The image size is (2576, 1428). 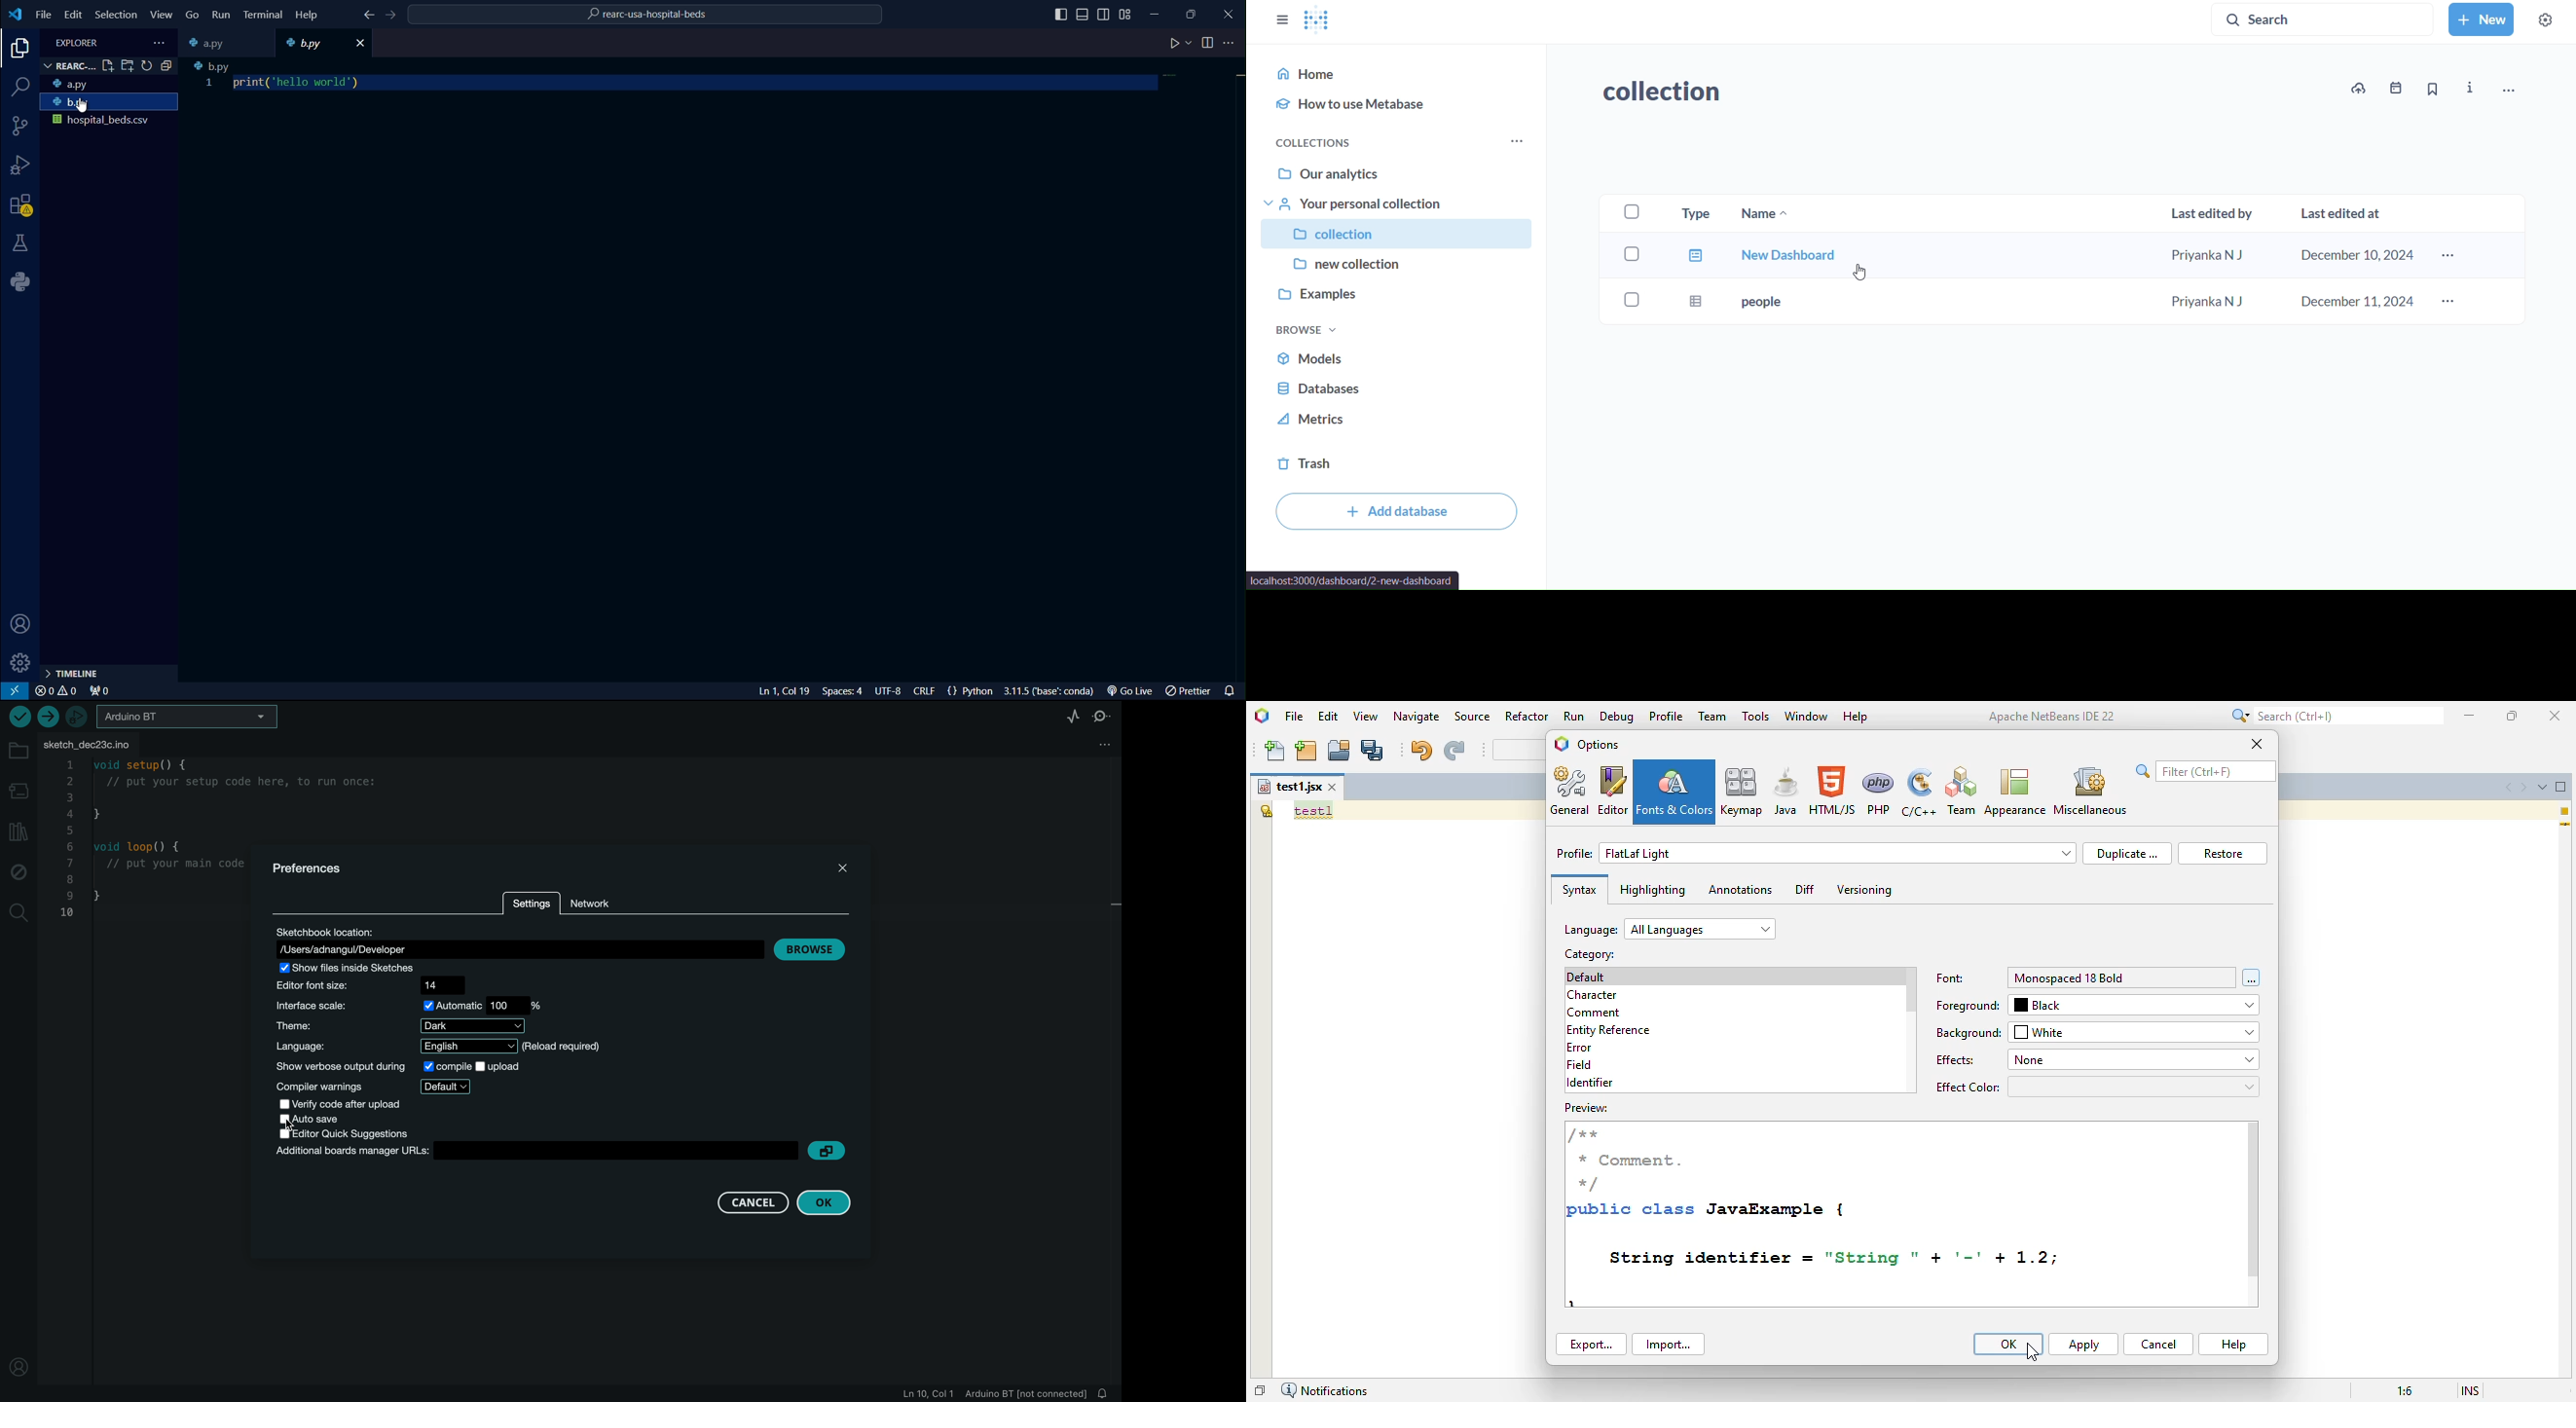 I want to click on current line, so click(x=2565, y=826).